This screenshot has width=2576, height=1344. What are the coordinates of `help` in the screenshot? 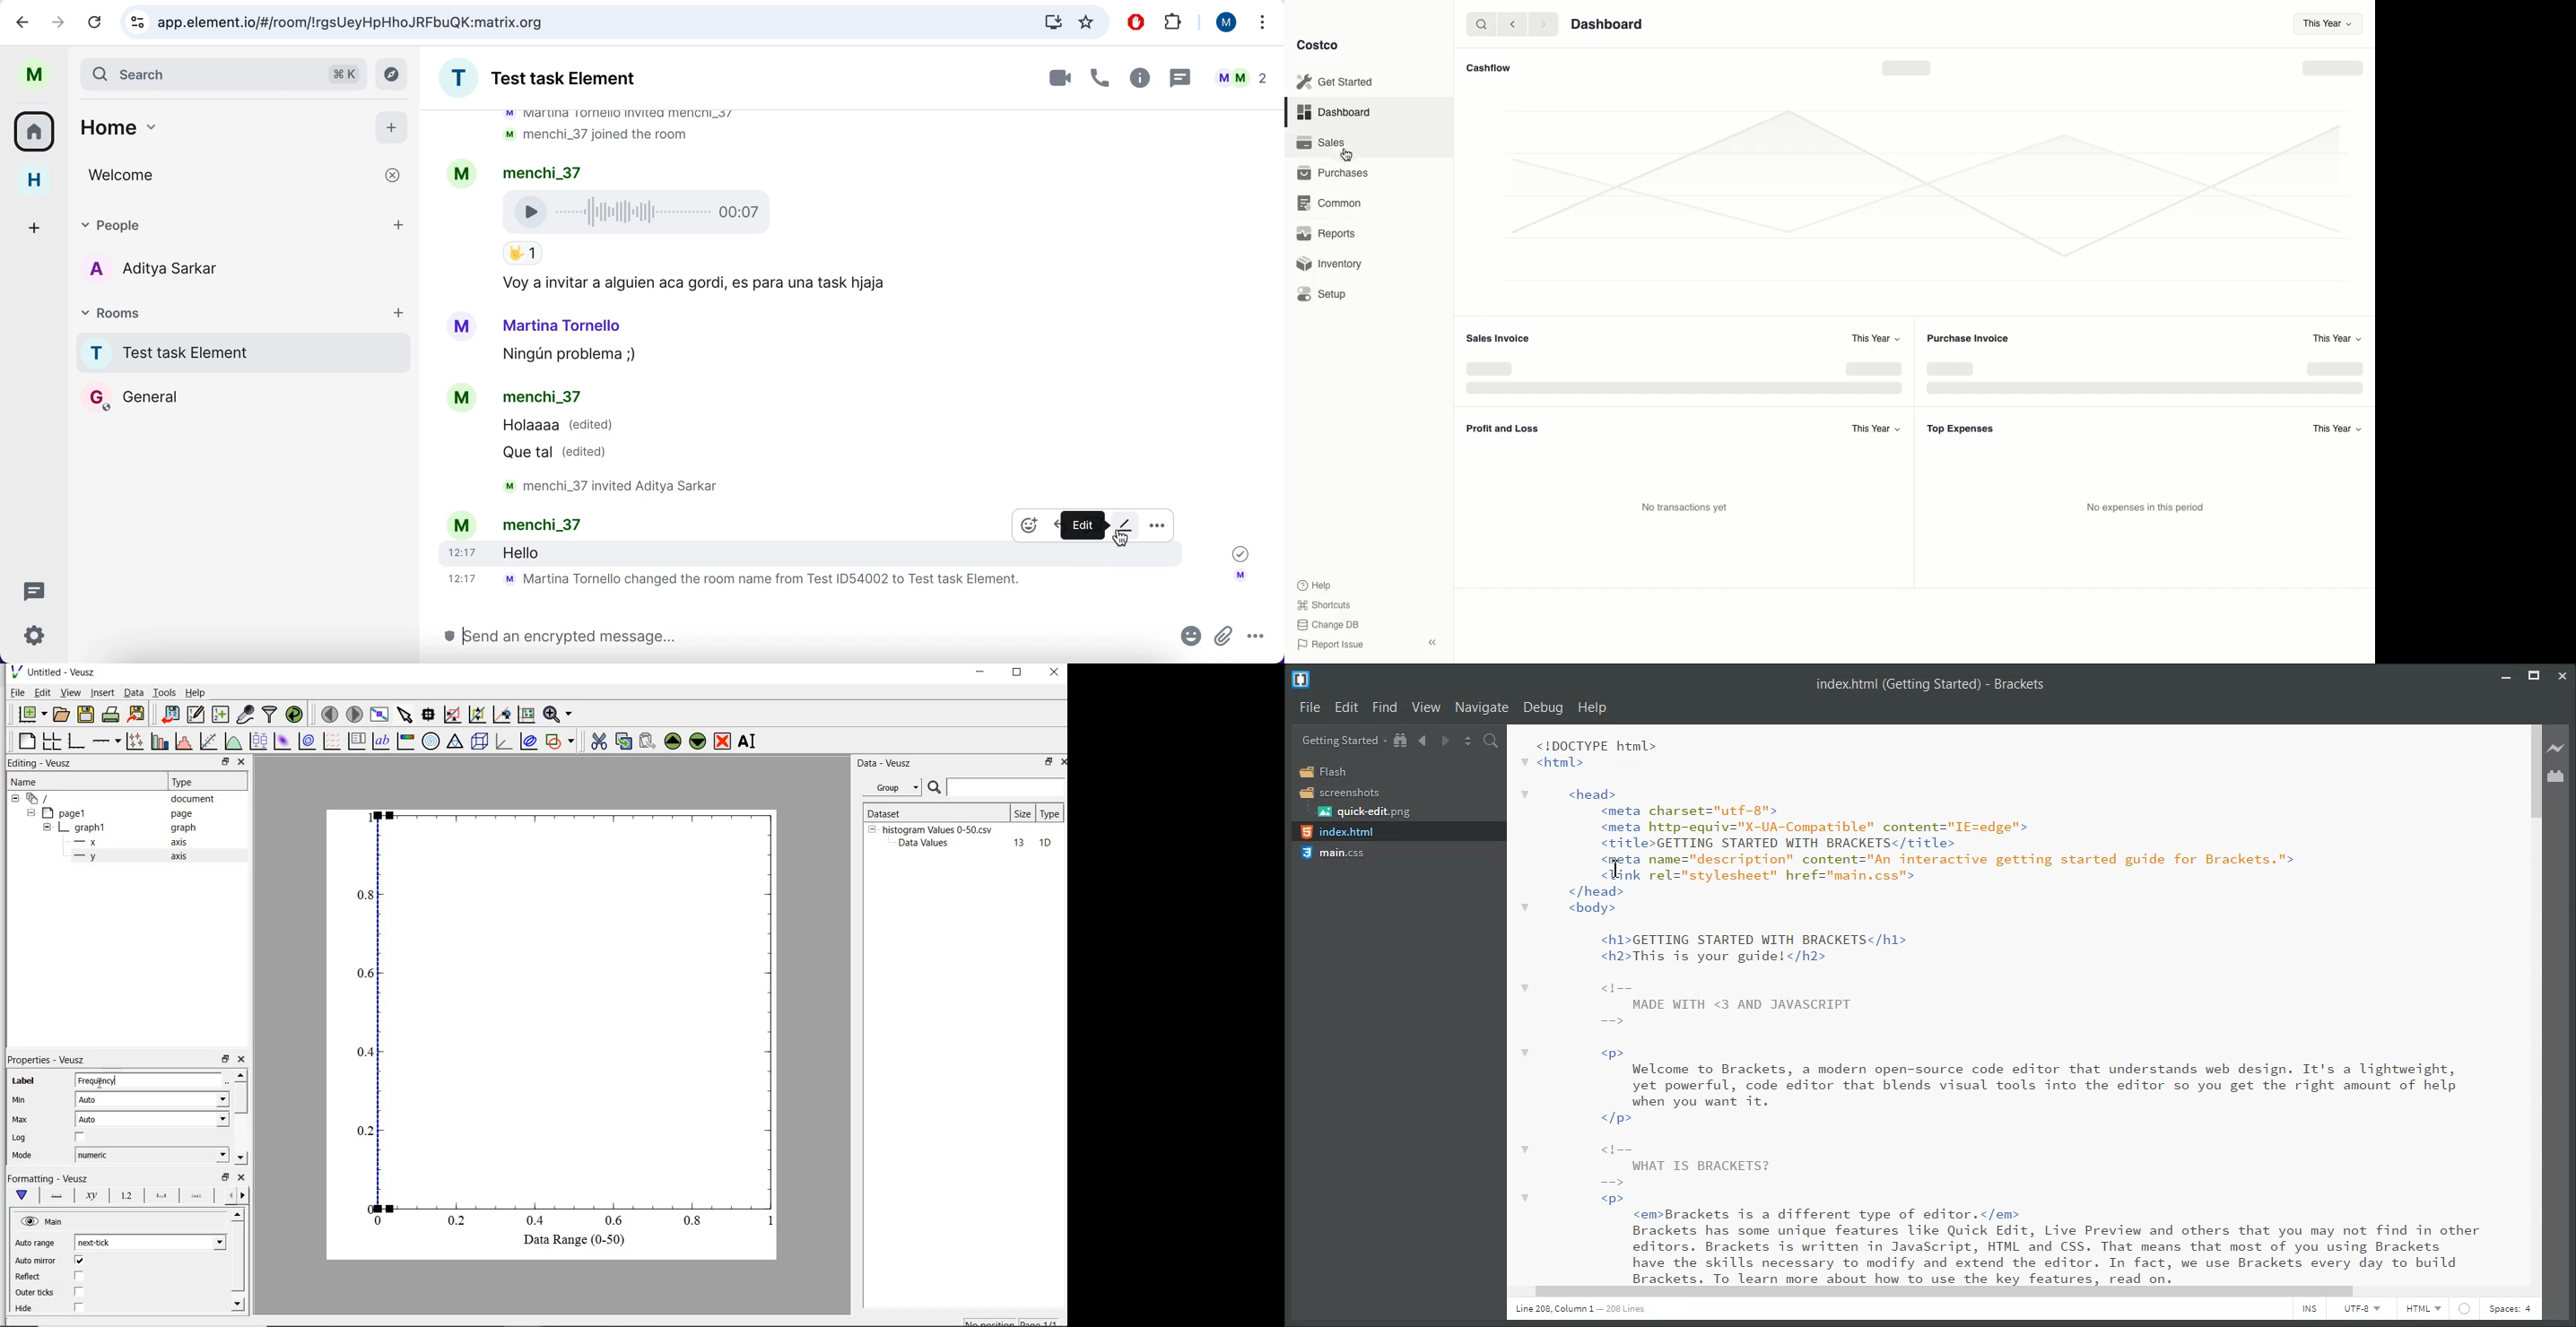 It's located at (198, 693).